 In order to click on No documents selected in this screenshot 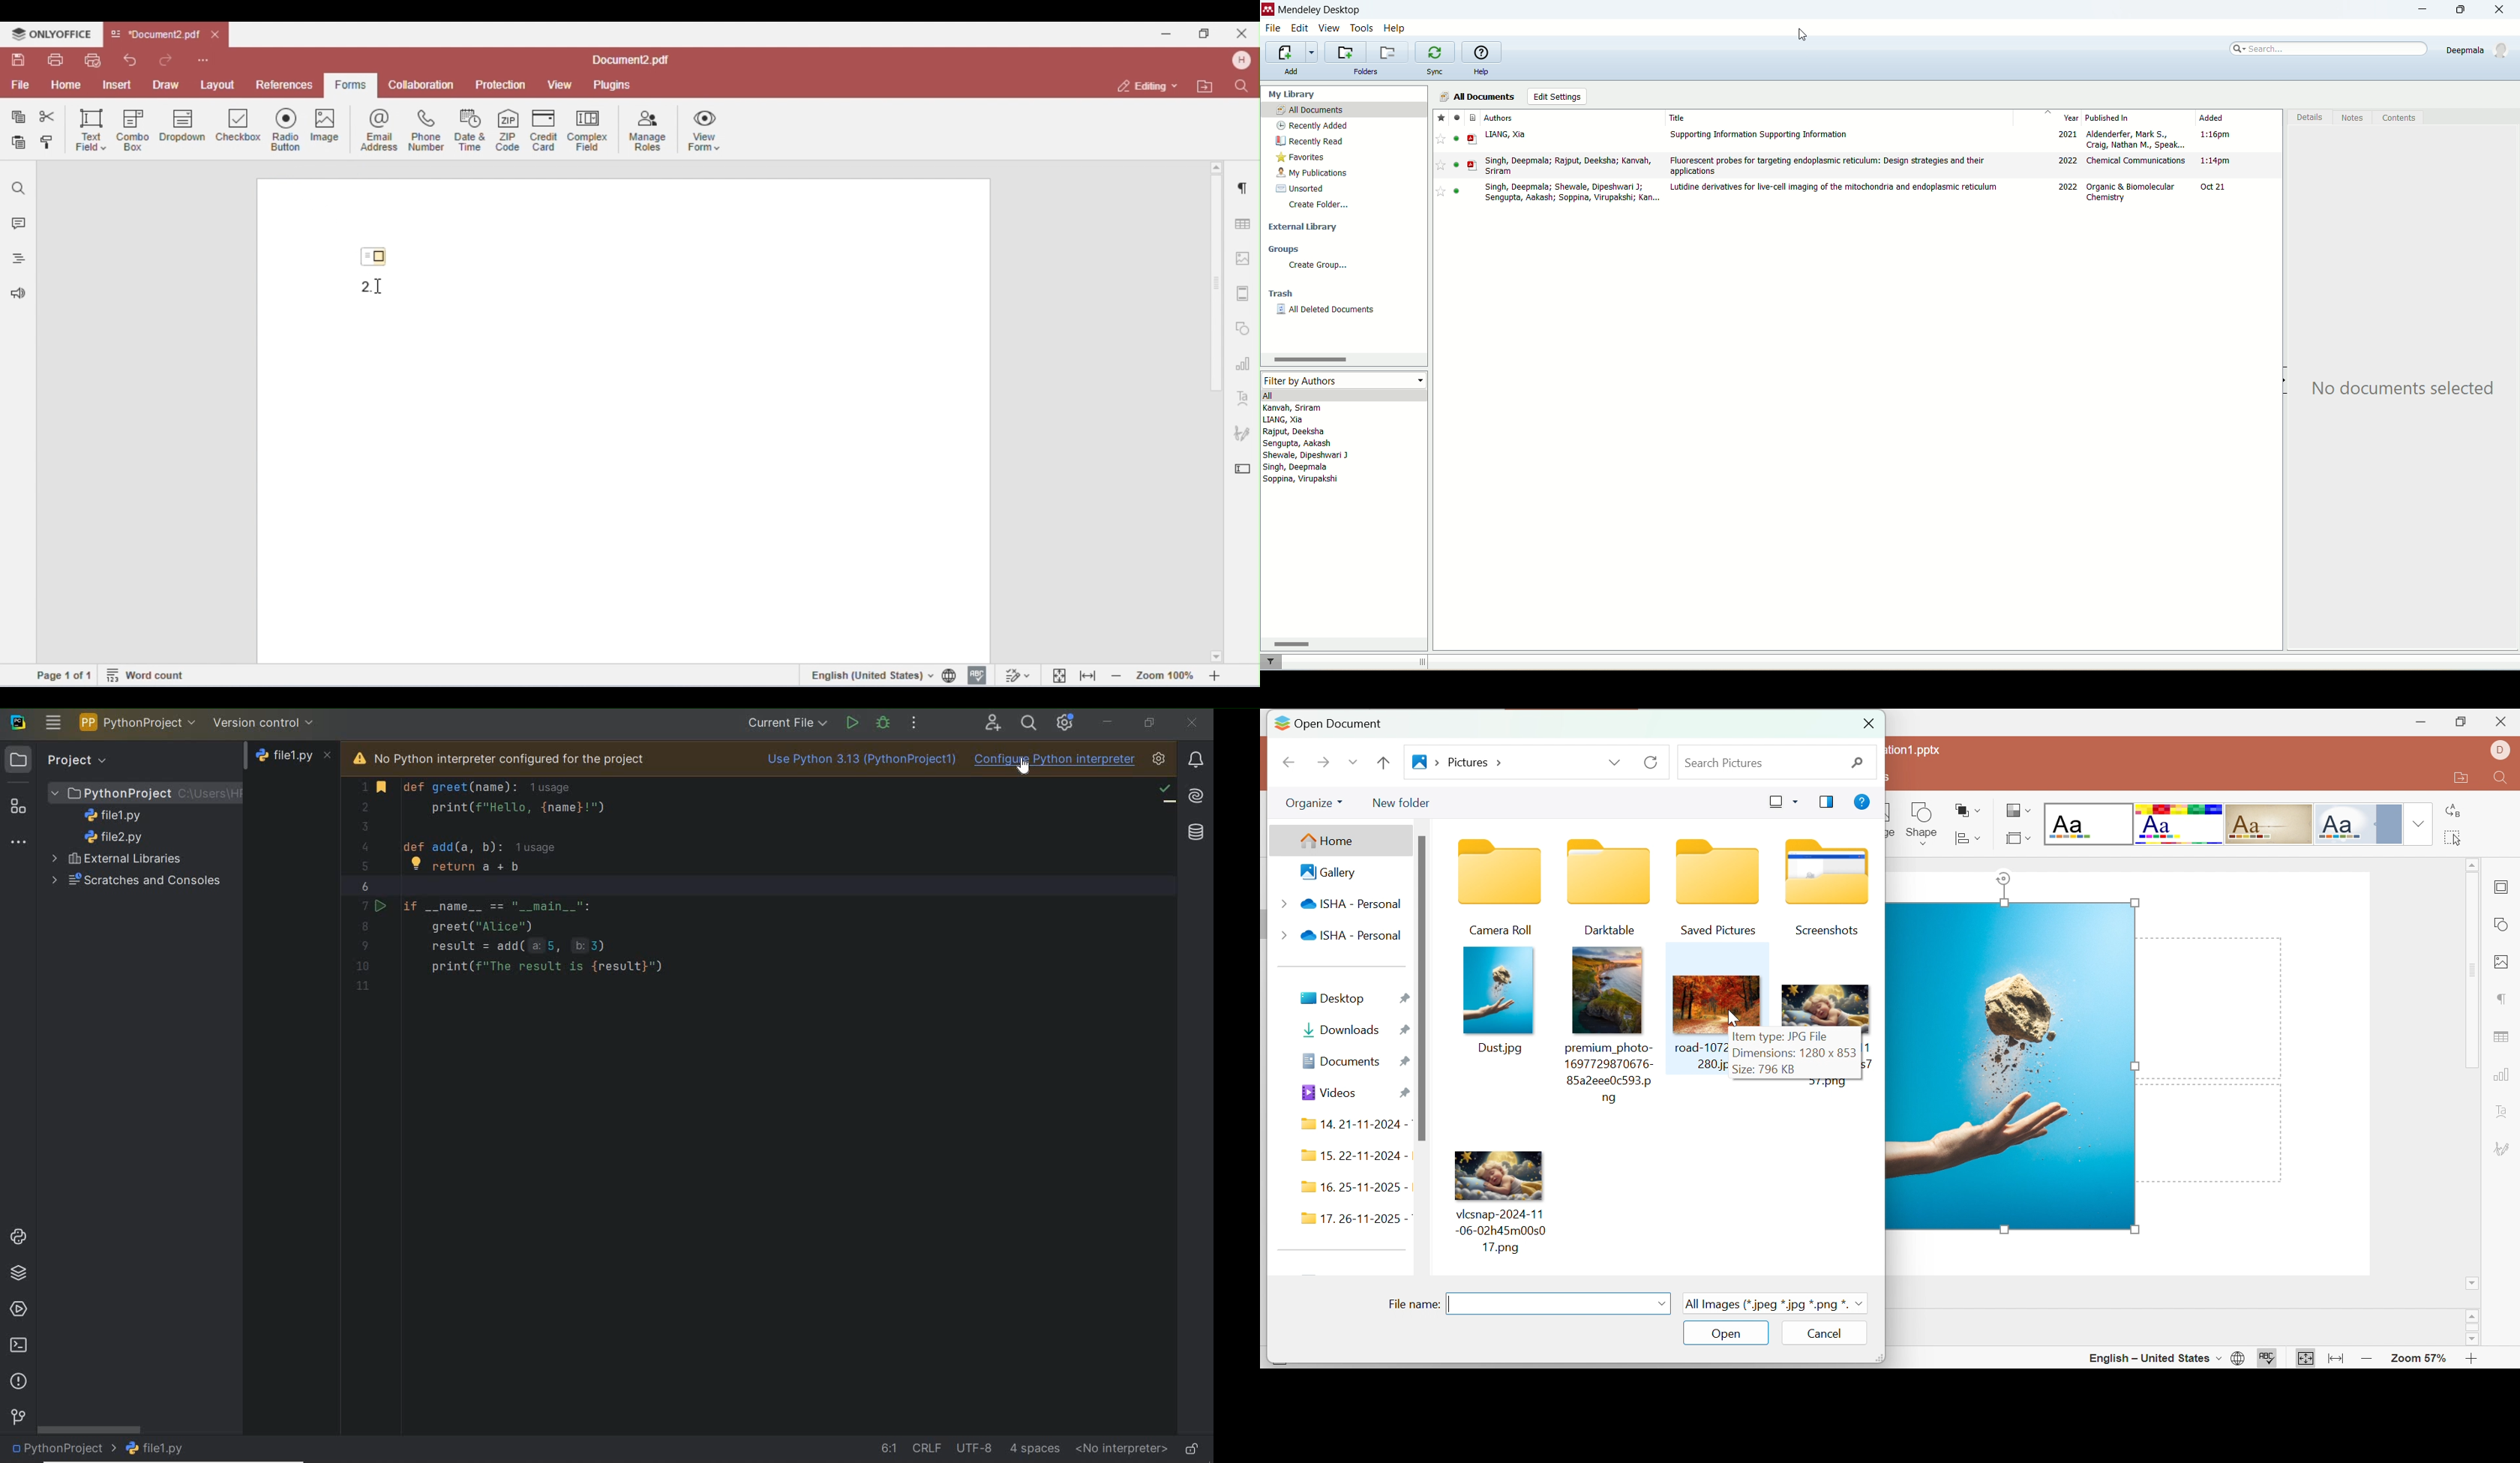, I will do `click(2400, 390)`.